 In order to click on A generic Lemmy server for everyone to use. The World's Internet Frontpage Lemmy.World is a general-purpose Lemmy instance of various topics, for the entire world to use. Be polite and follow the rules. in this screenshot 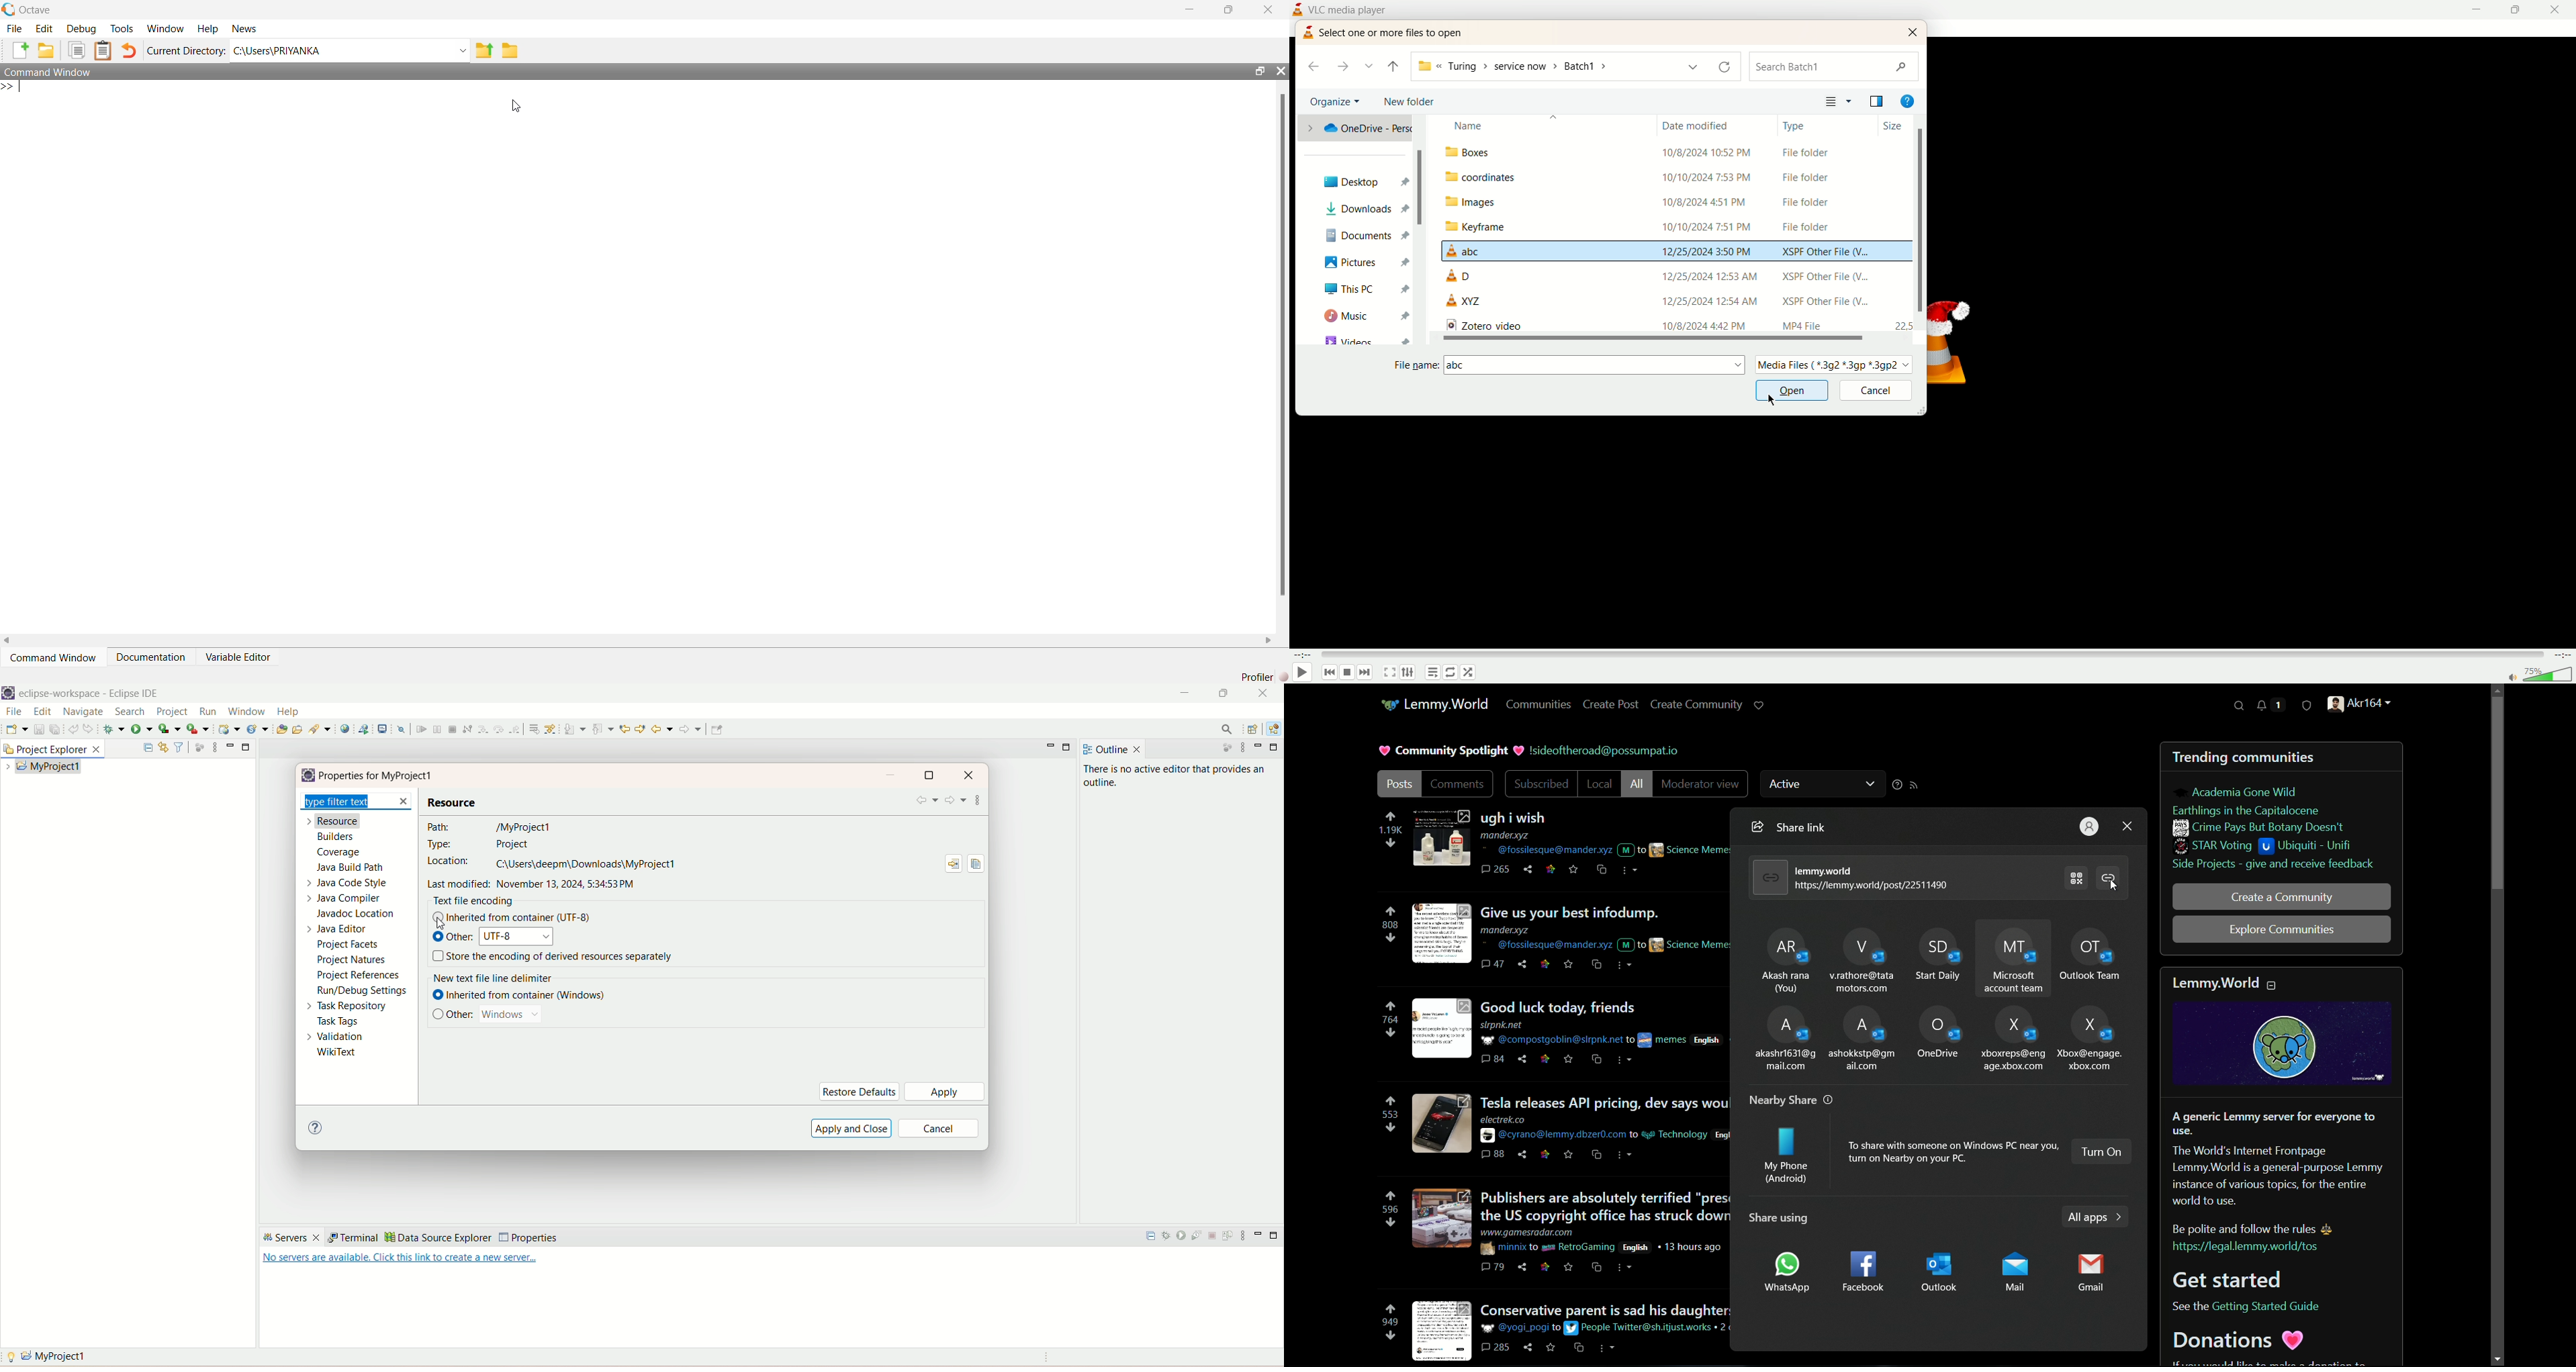, I will do `click(2279, 1173)`.